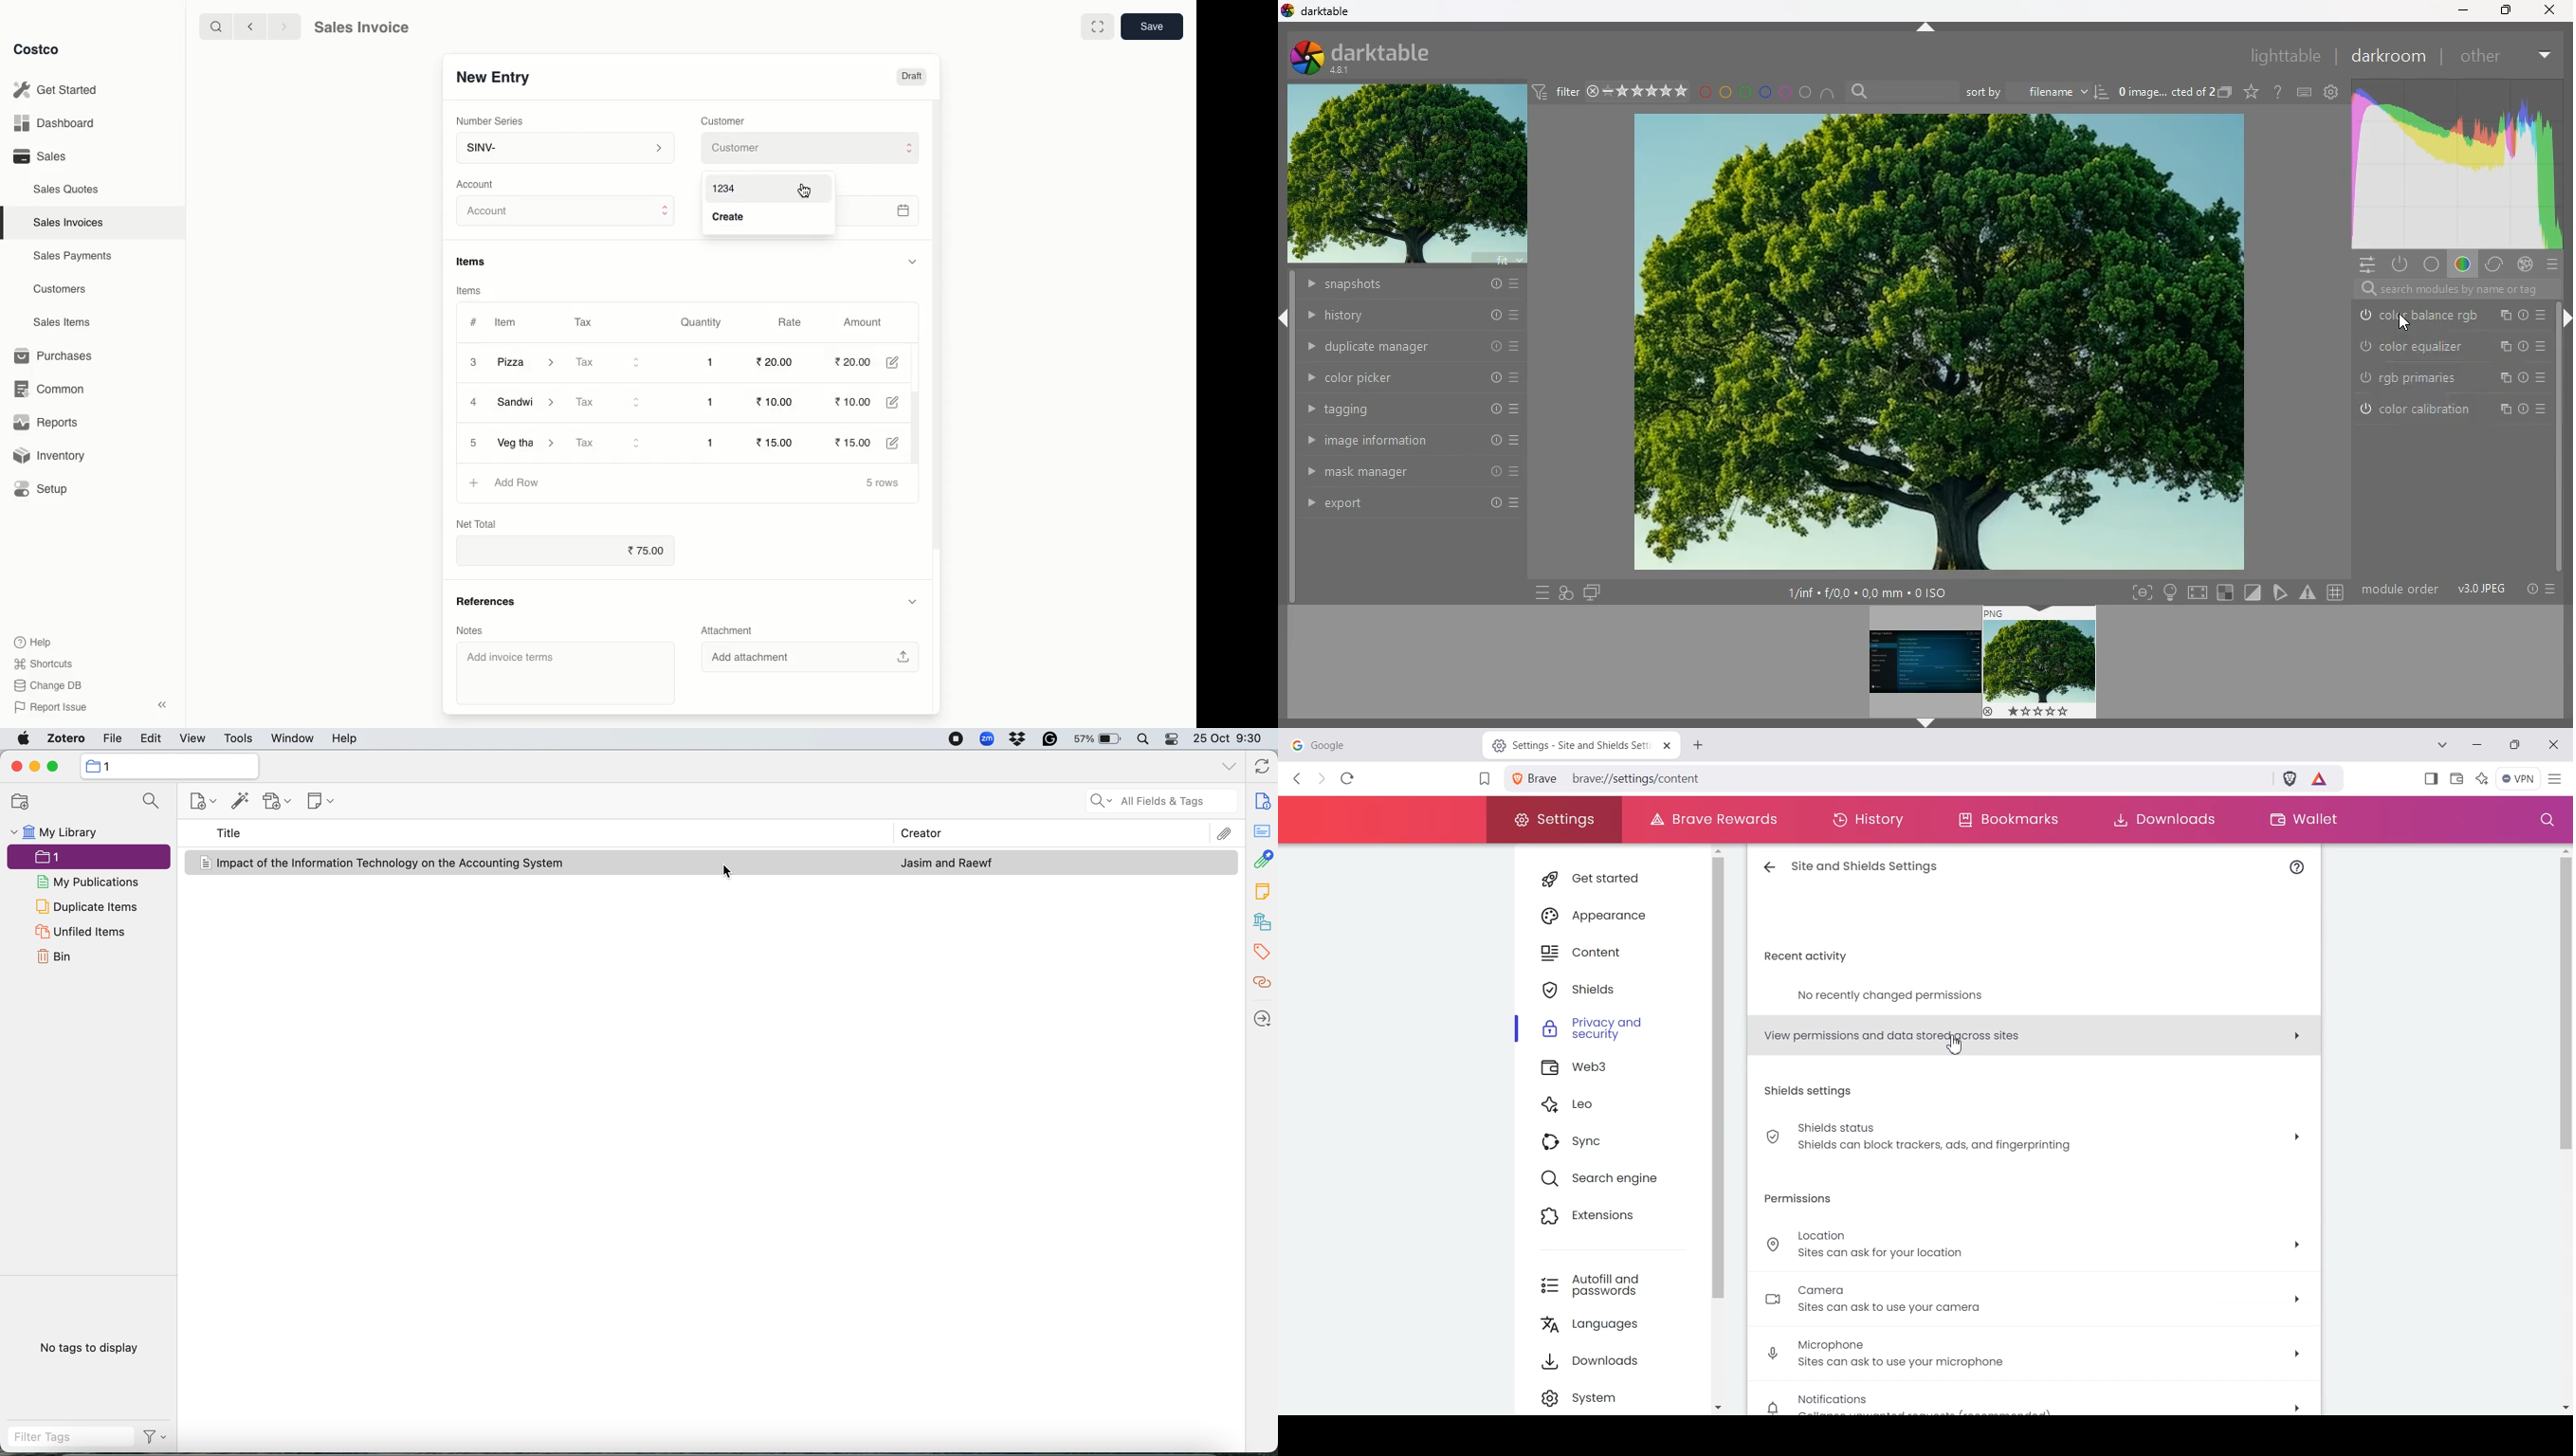  I want to click on Draft, so click(912, 77).